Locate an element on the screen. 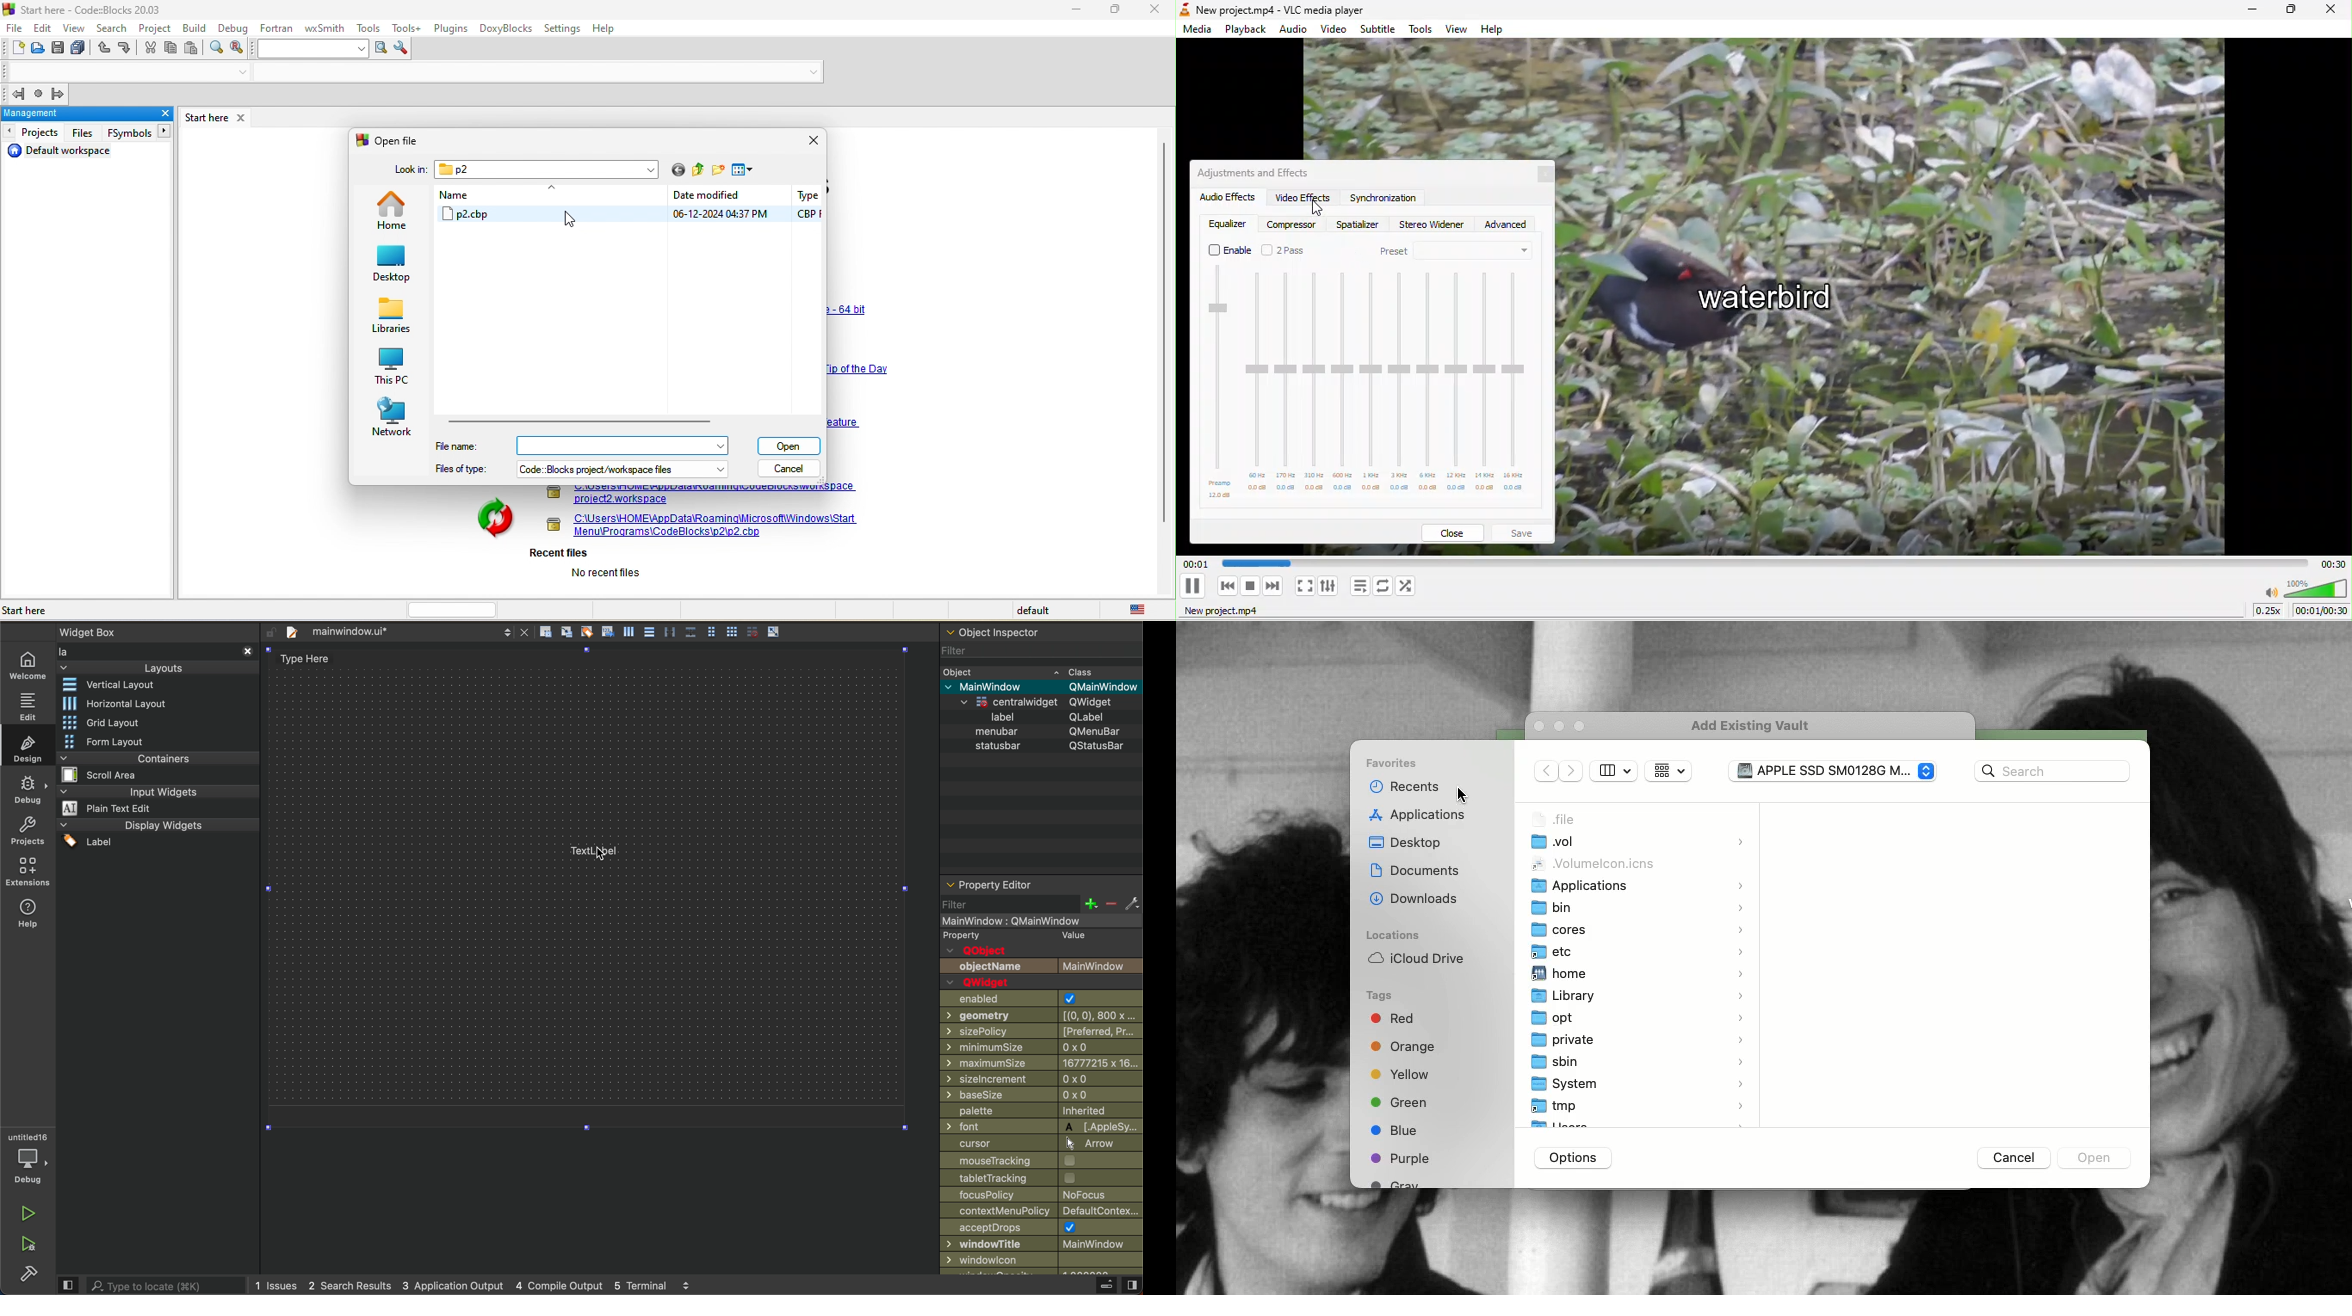   is located at coordinates (1041, 1161).